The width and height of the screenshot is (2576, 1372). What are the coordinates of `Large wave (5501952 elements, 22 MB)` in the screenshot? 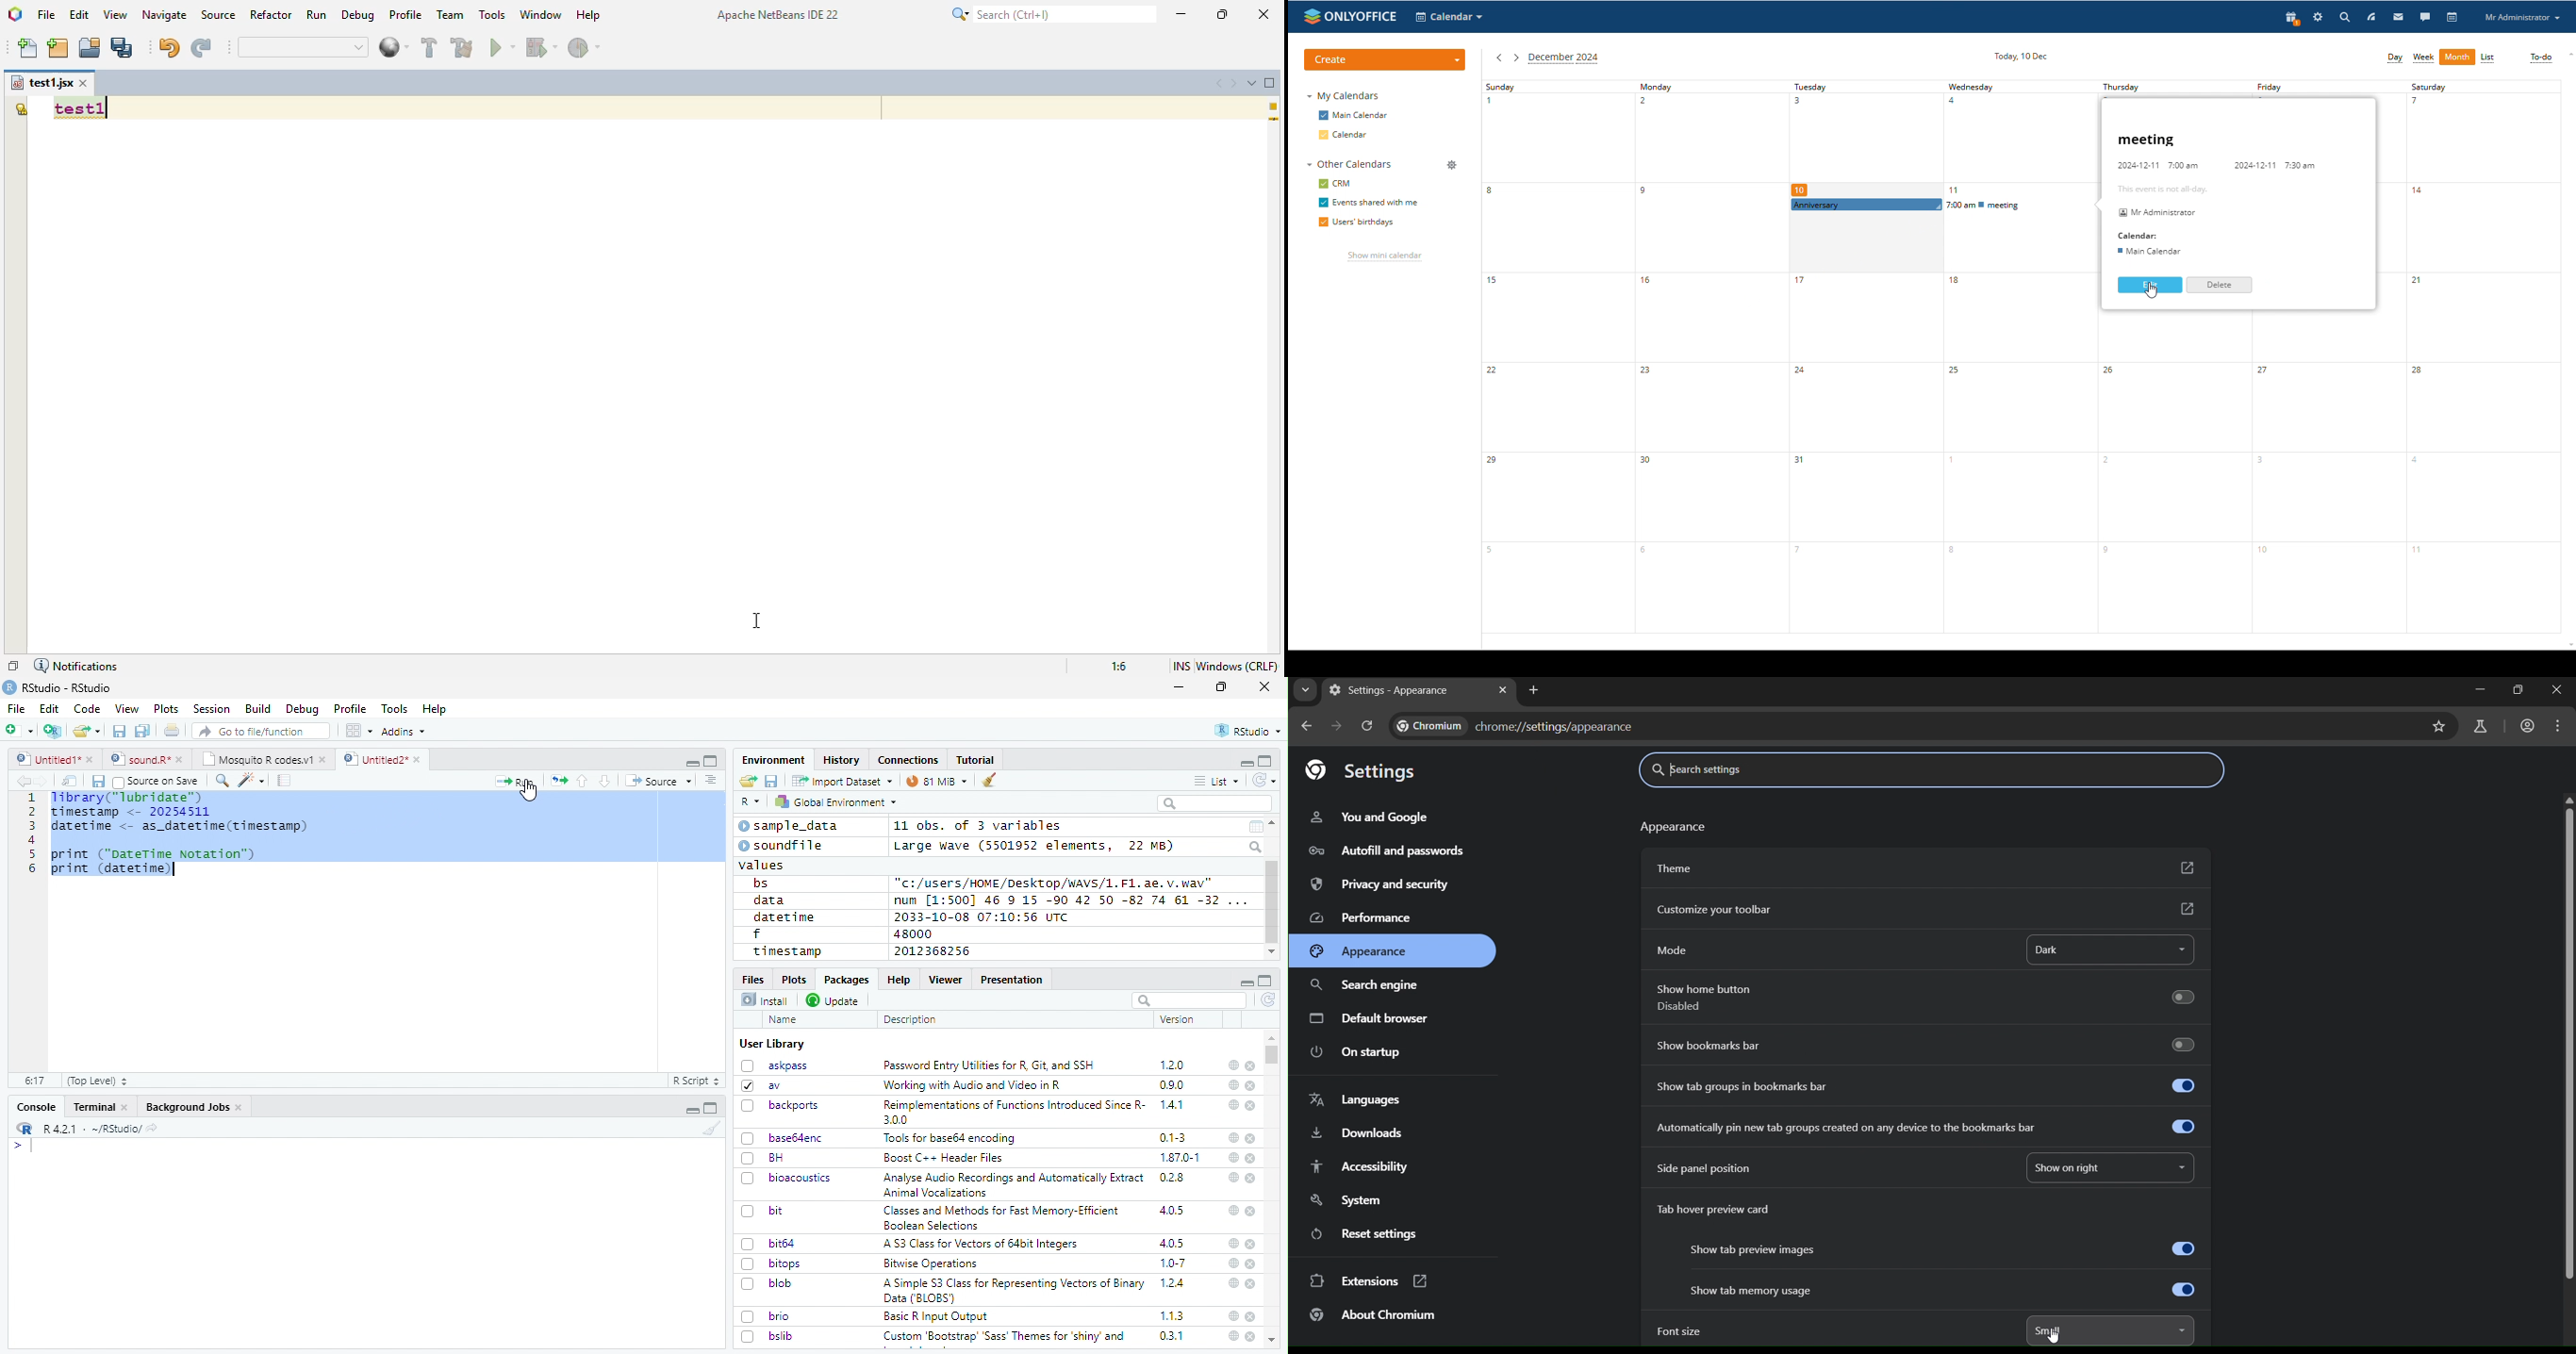 It's located at (1036, 846).